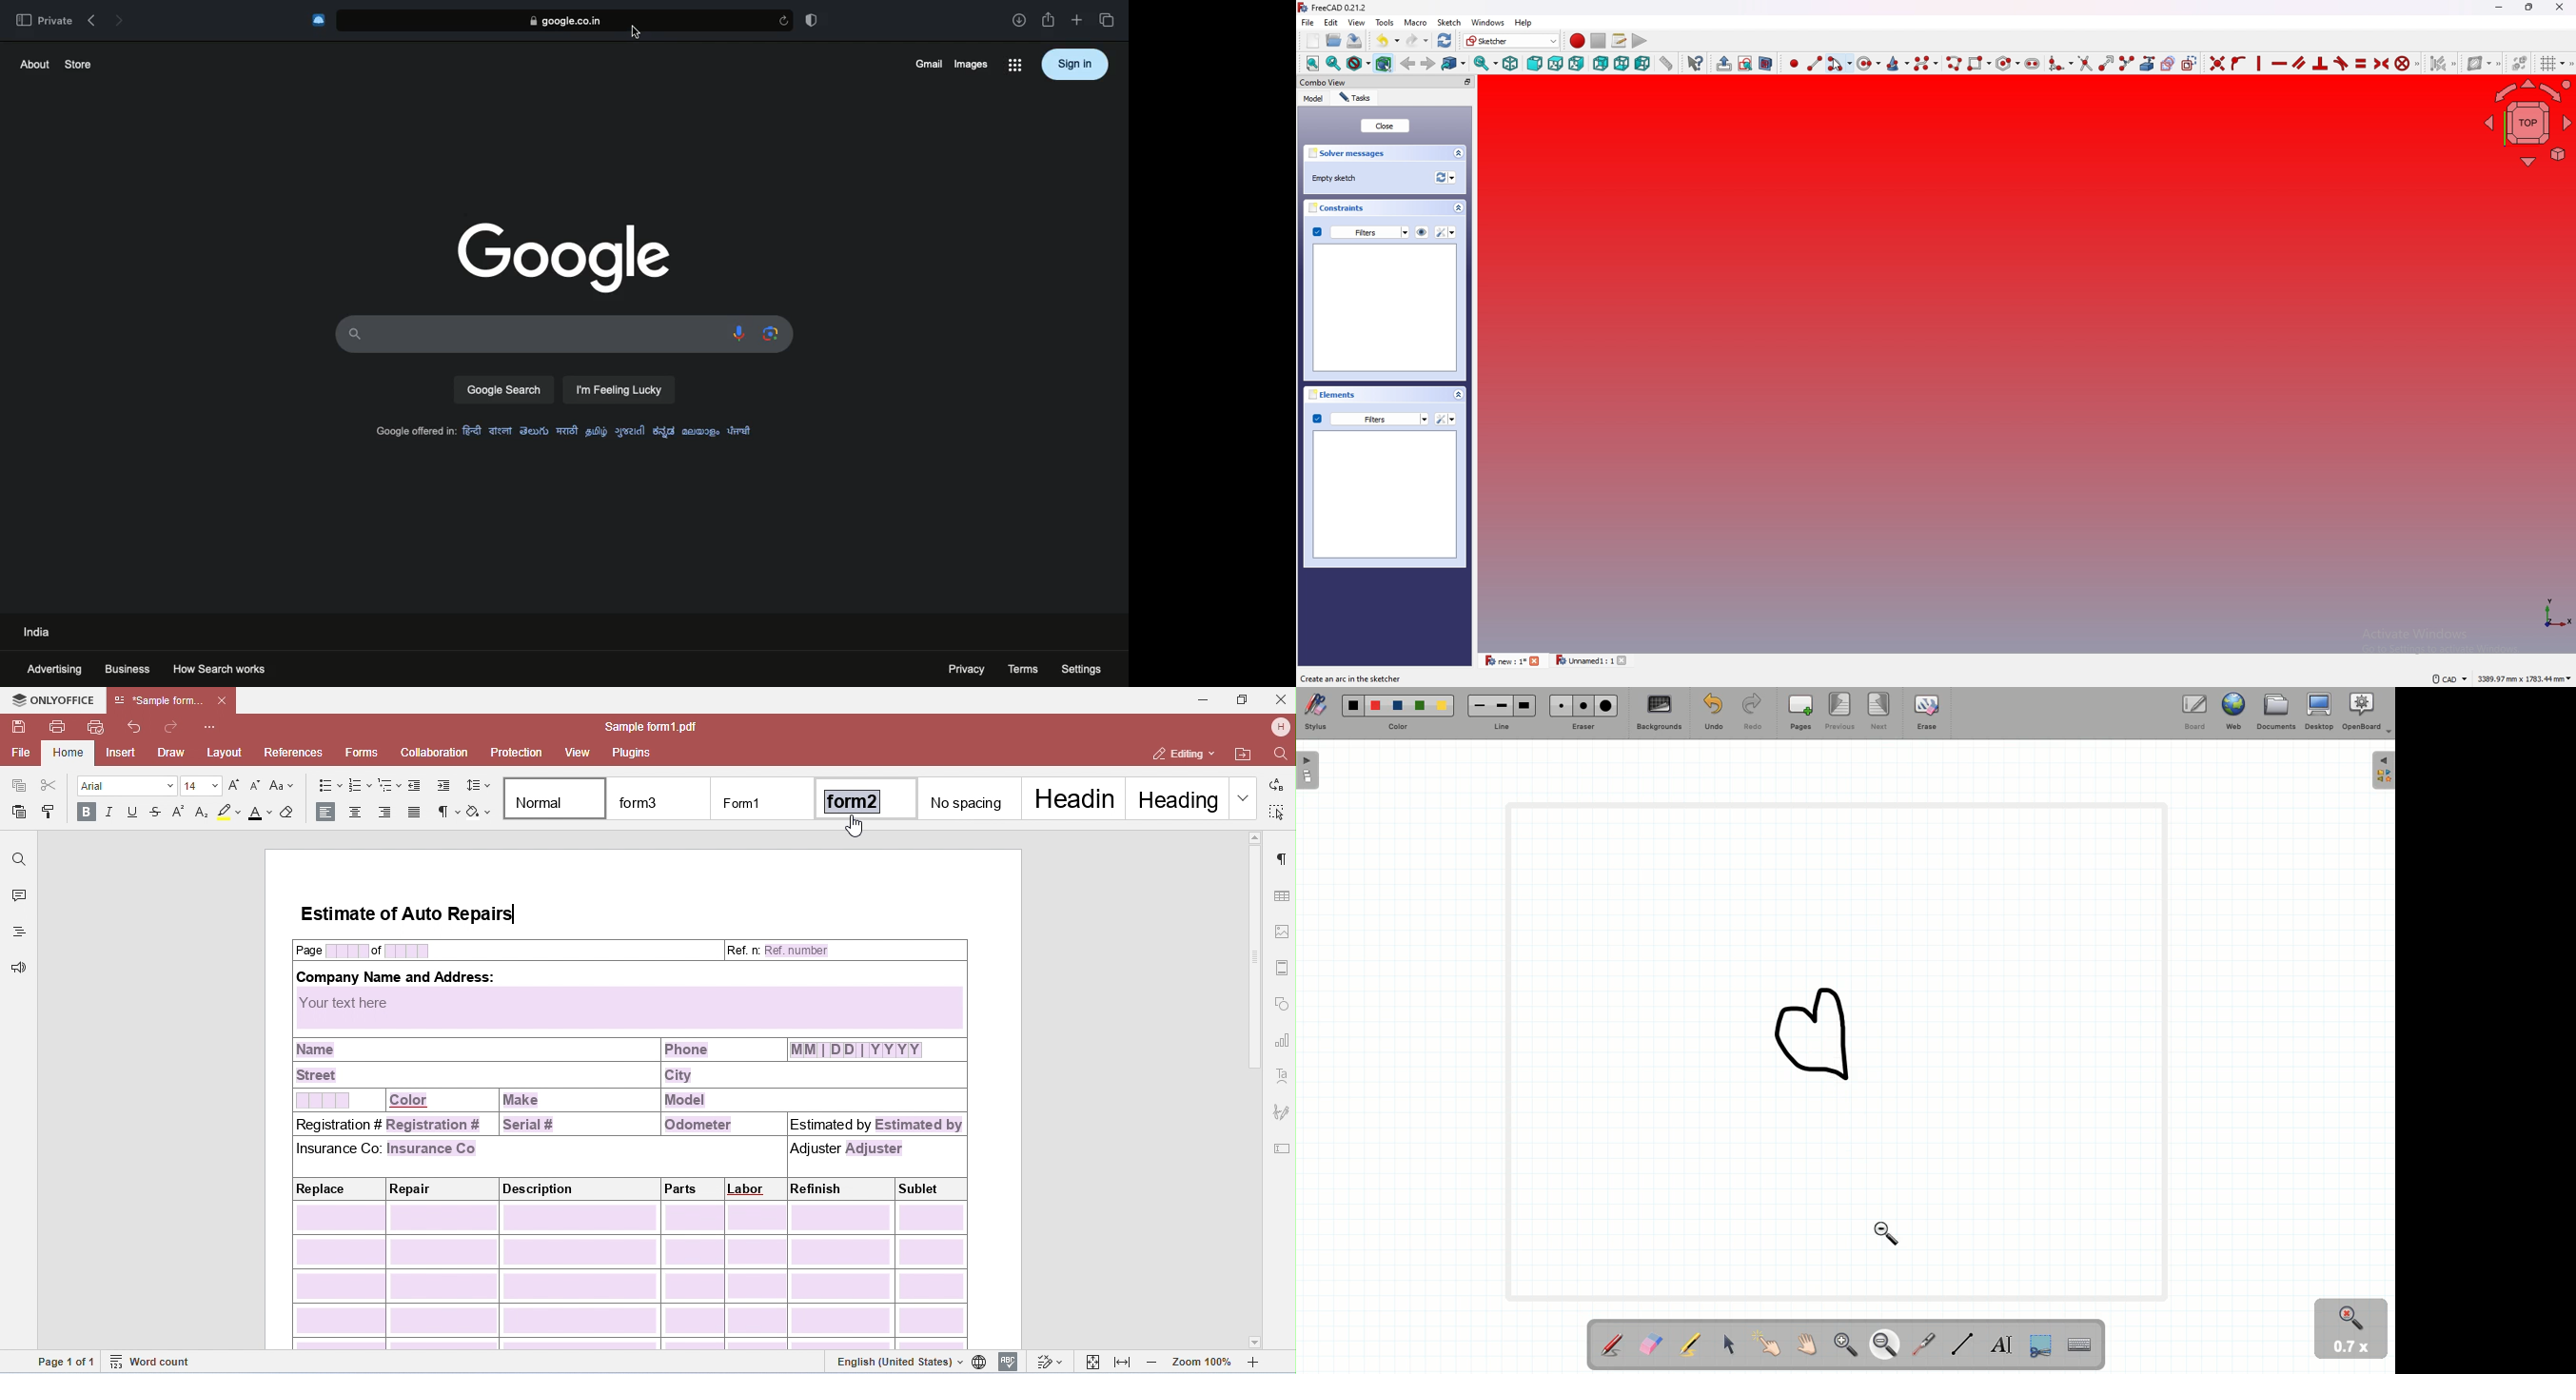 The height and width of the screenshot is (1400, 2576). What do you see at coordinates (1341, 207) in the screenshot?
I see `constraints` at bounding box center [1341, 207].